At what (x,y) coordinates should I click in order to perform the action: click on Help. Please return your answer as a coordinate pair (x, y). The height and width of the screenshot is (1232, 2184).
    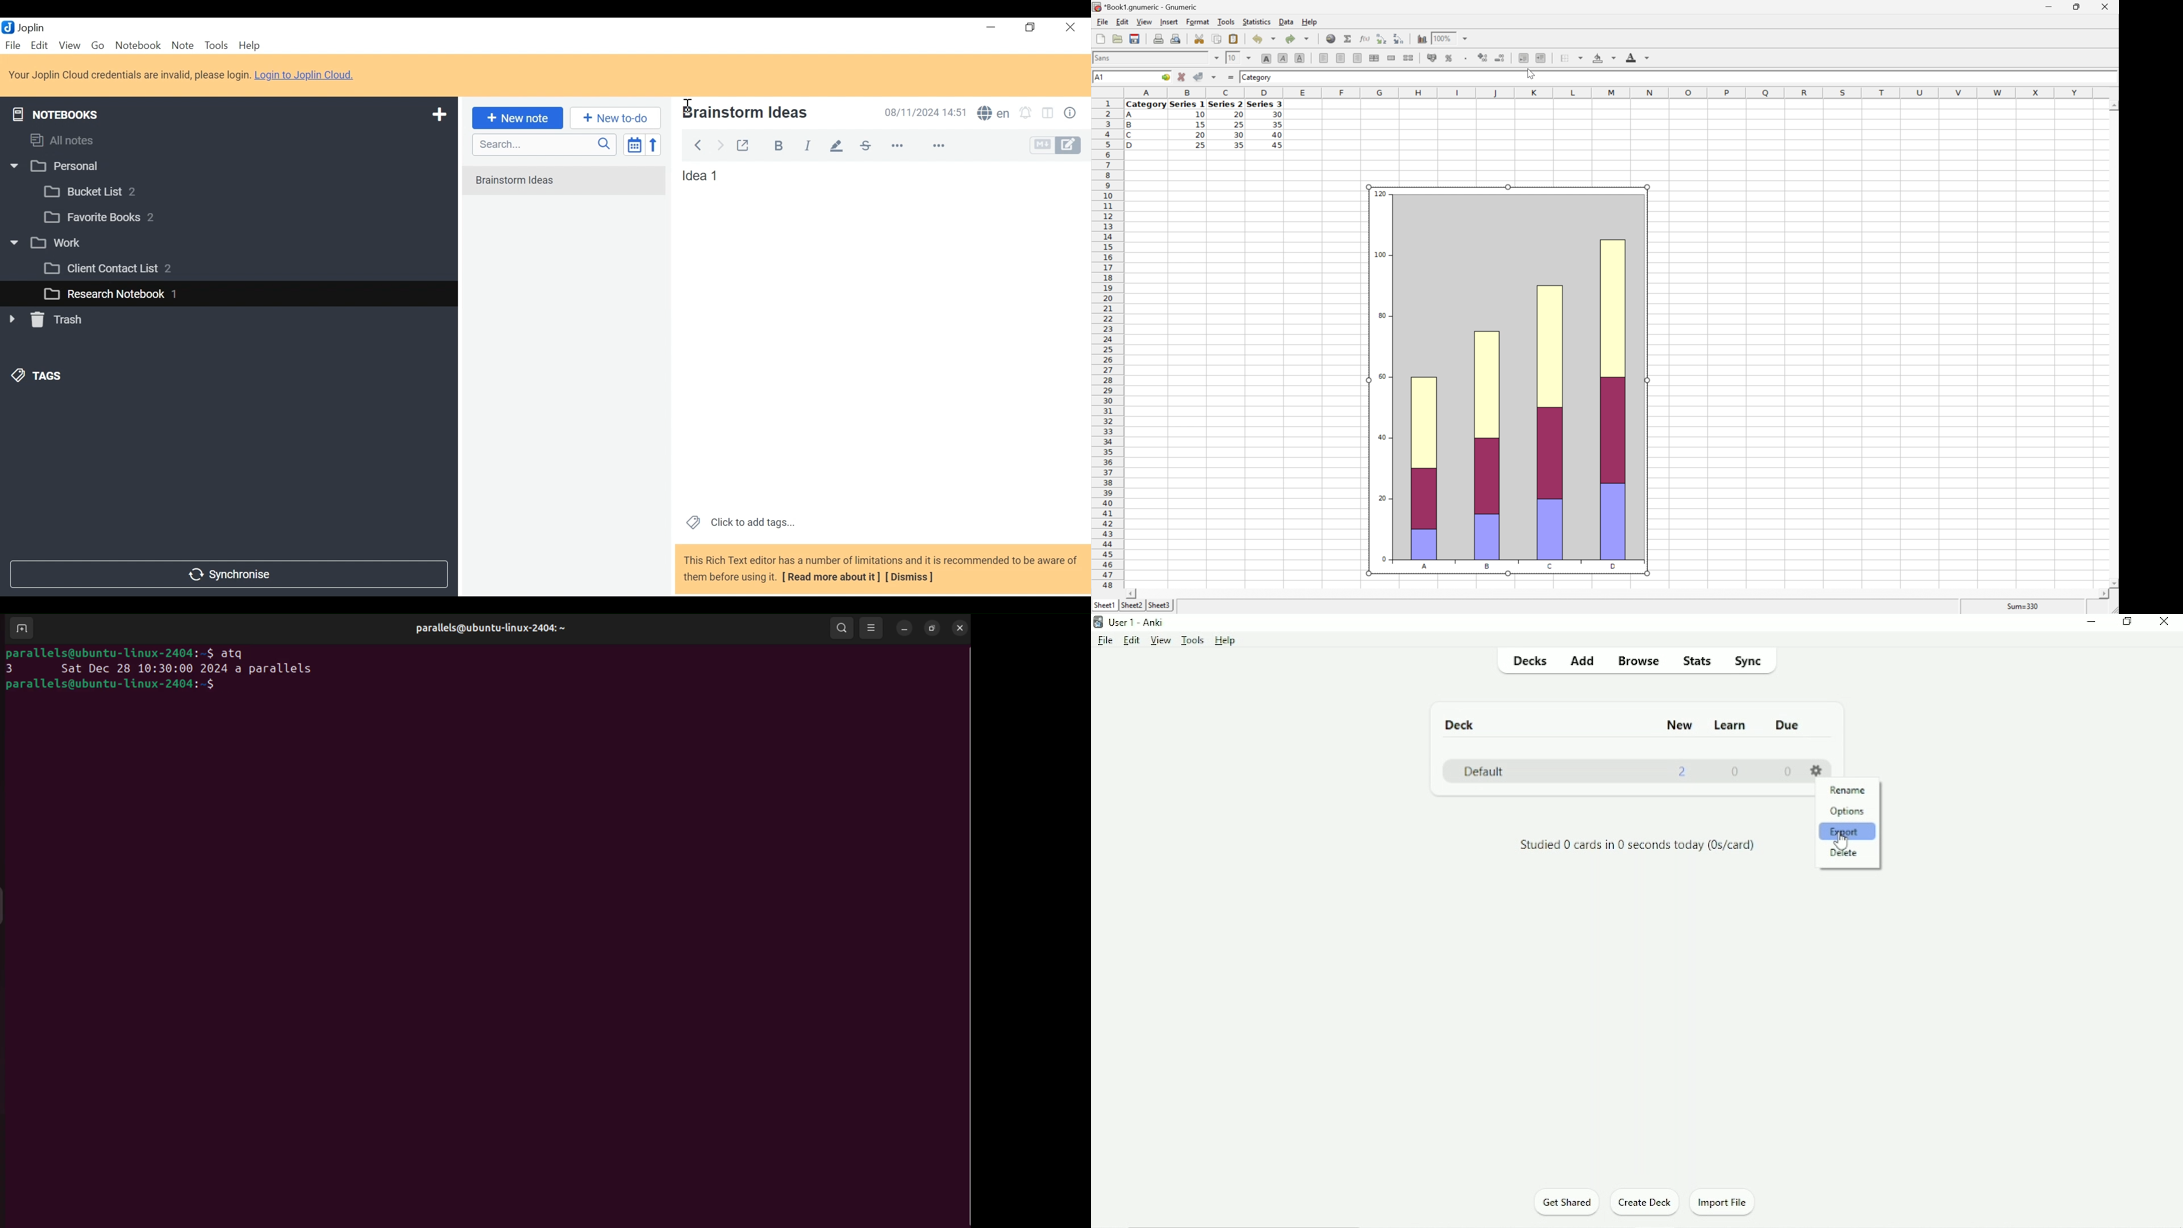
    Looking at the image, I should click on (251, 46).